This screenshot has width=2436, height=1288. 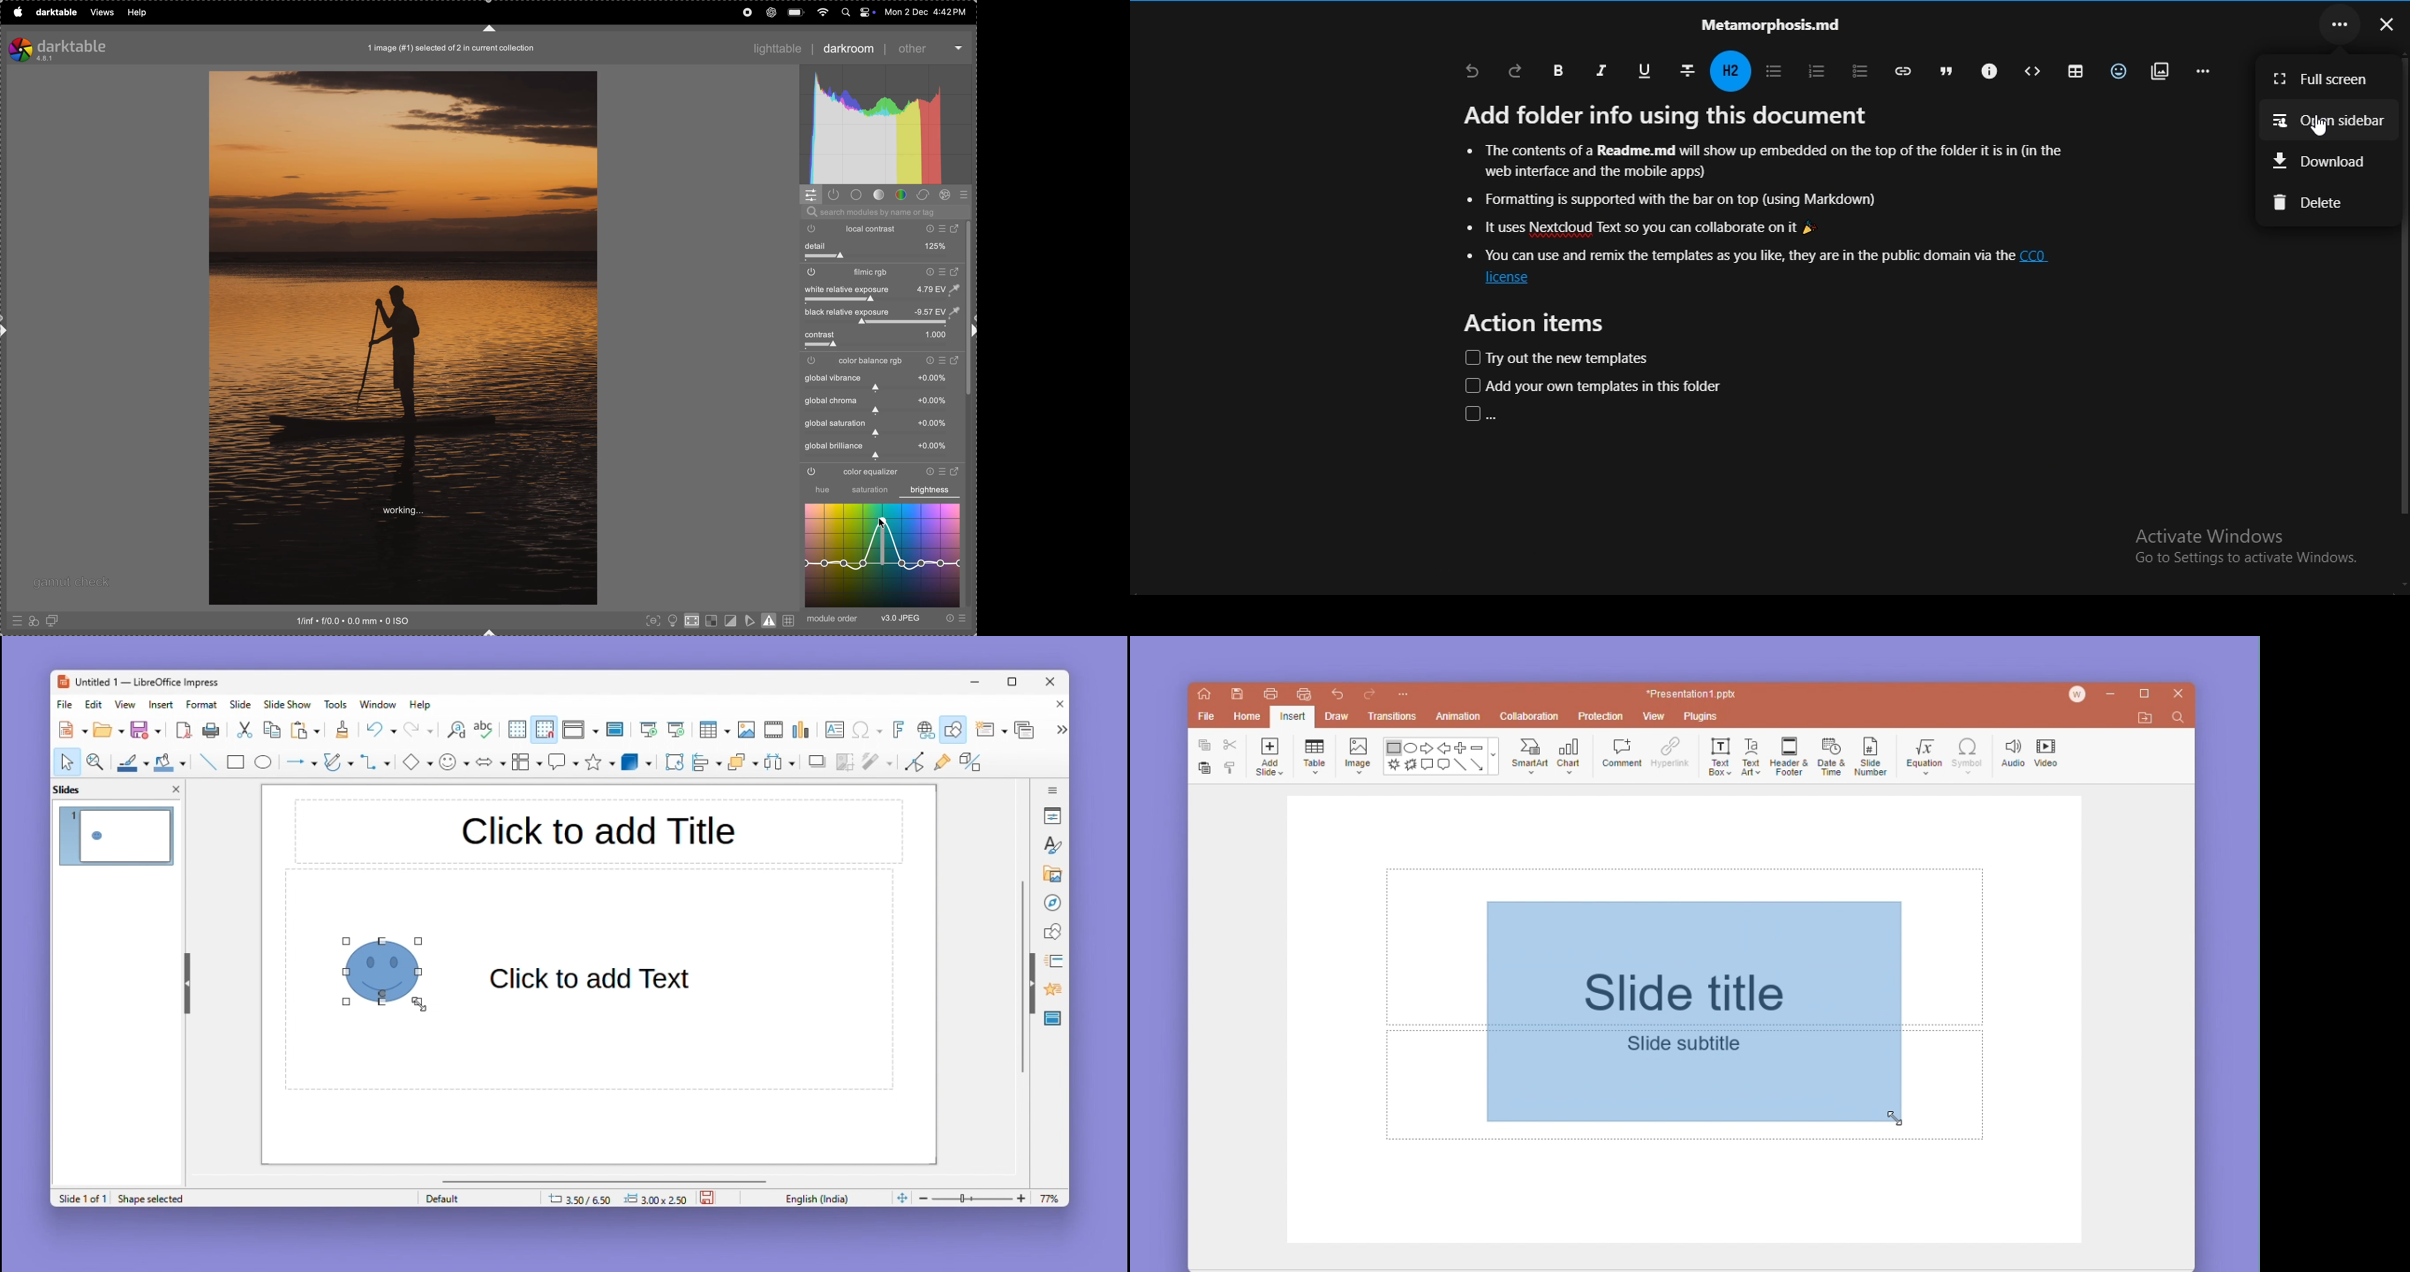 I want to click on transitions, so click(x=1391, y=716).